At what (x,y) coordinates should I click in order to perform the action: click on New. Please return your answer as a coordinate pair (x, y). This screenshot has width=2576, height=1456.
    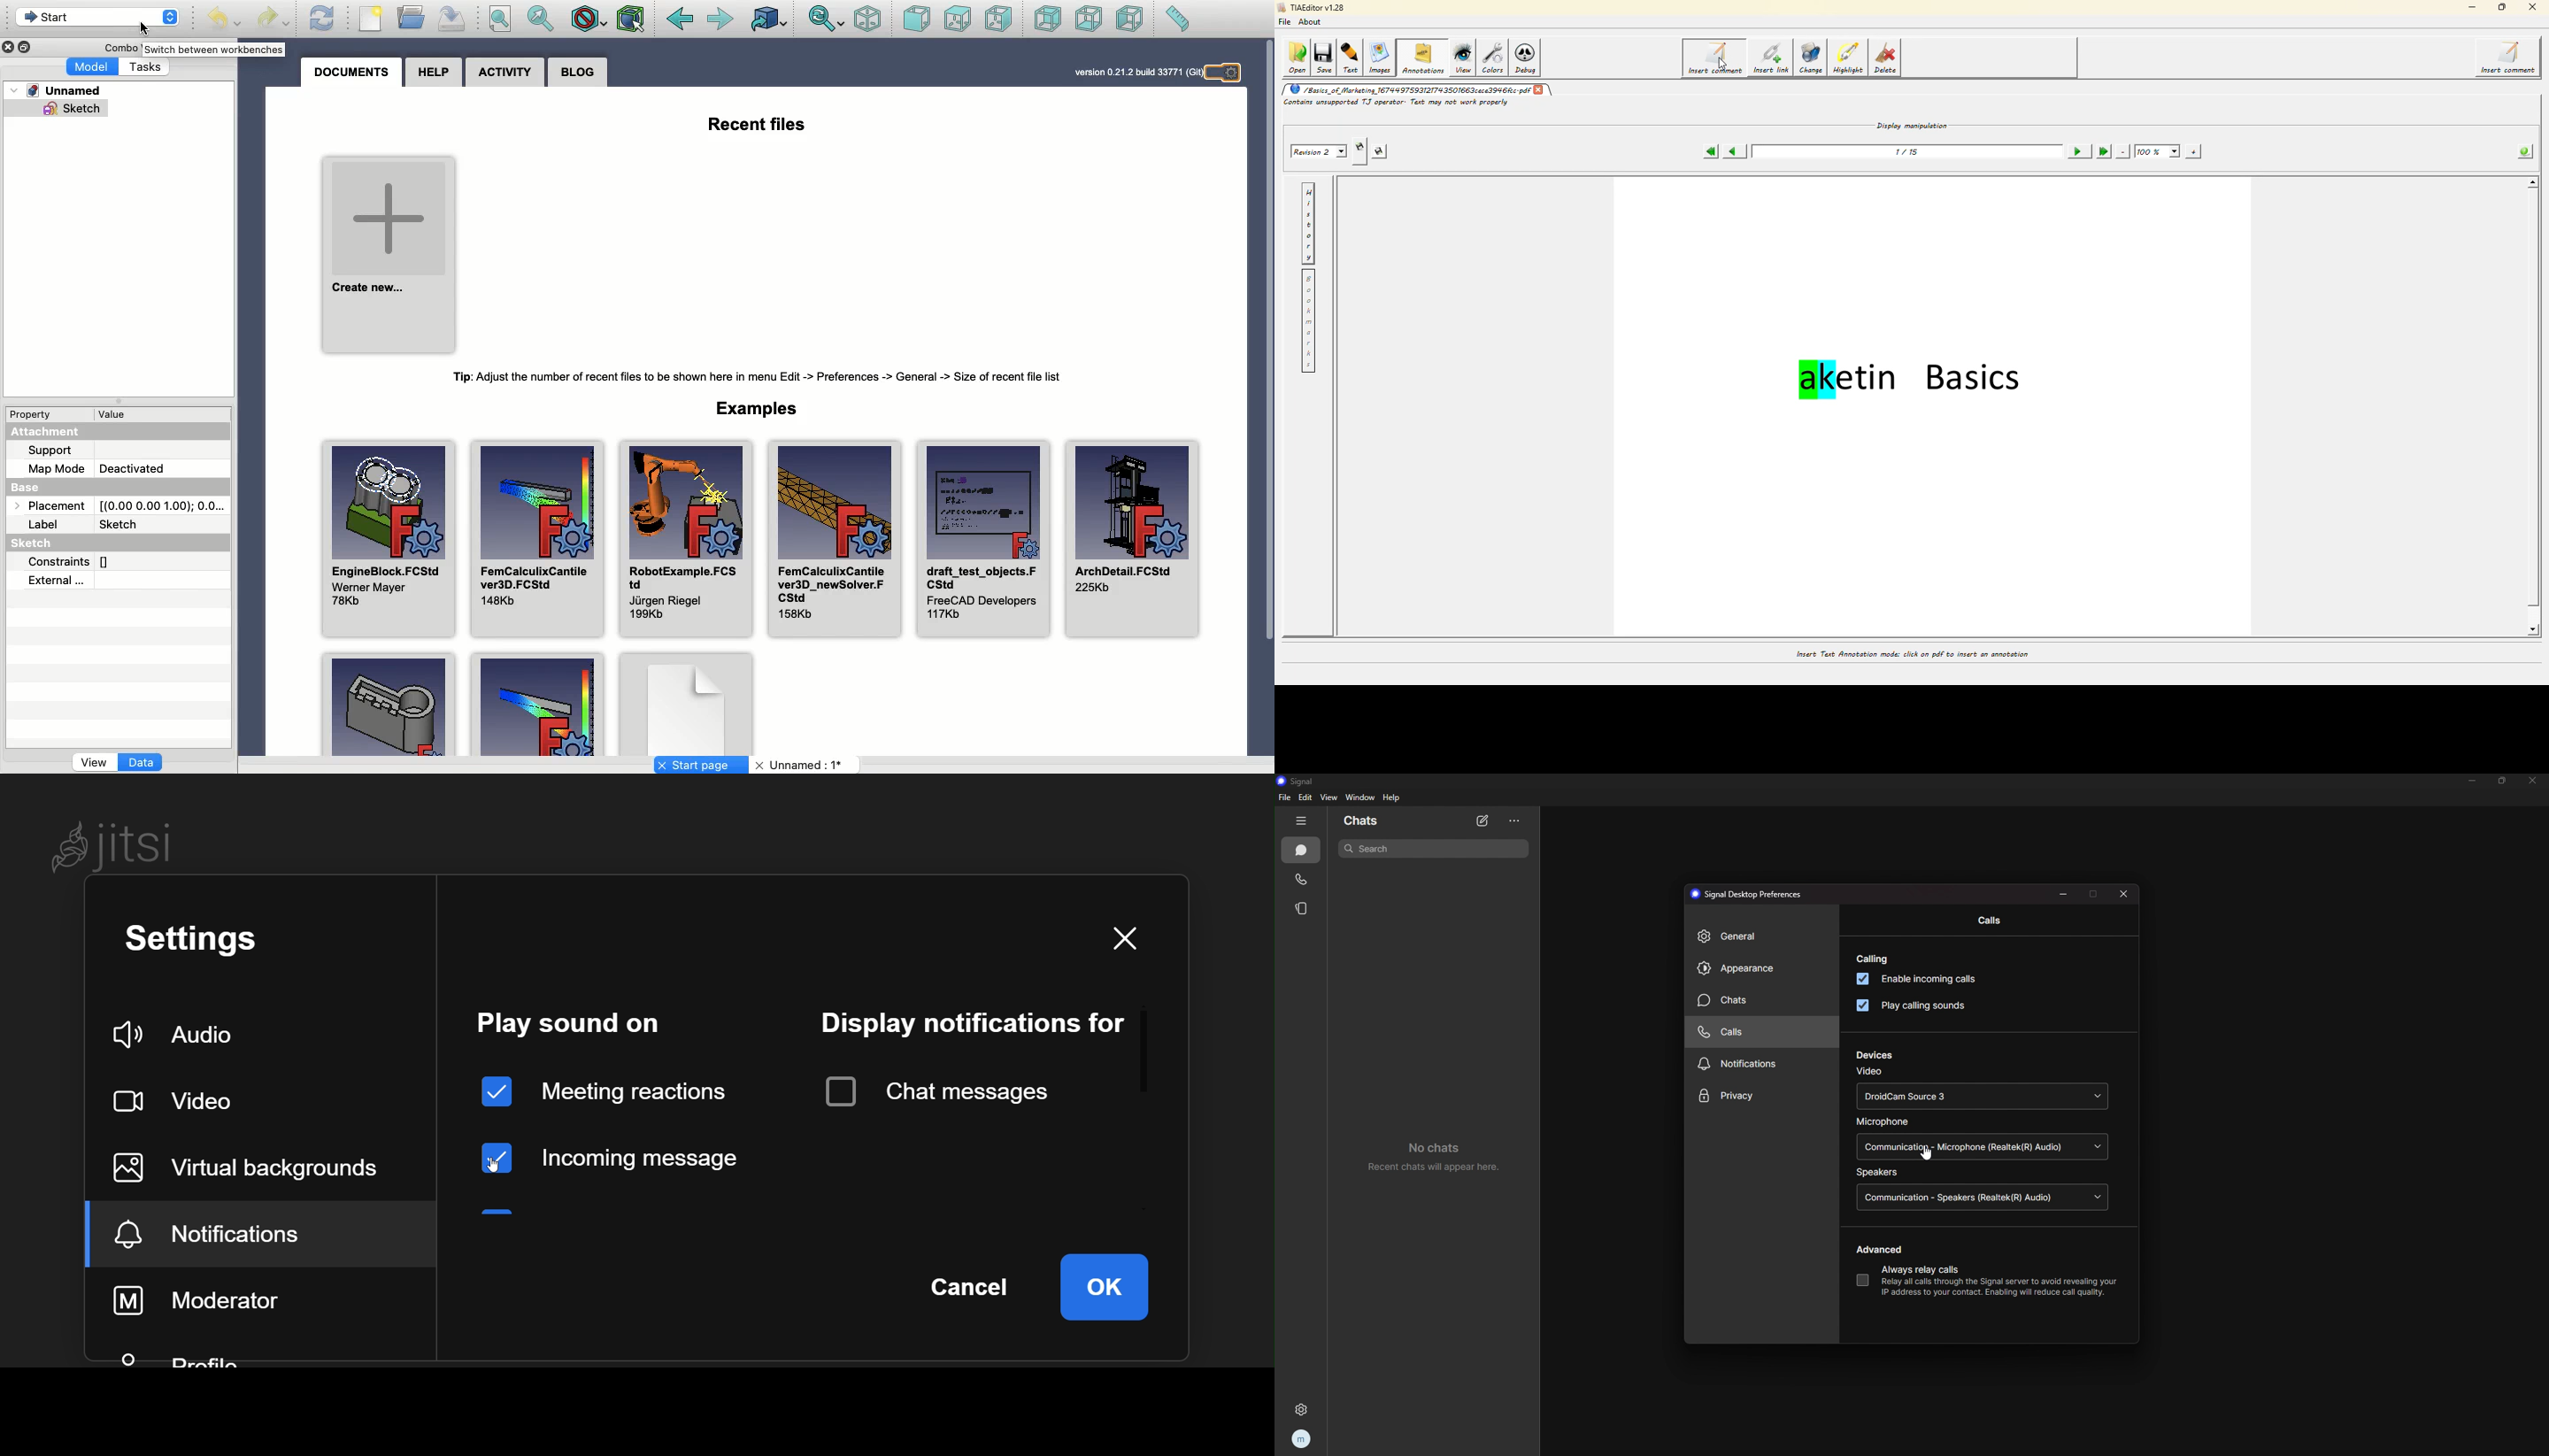
    Looking at the image, I should click on (371, 19).